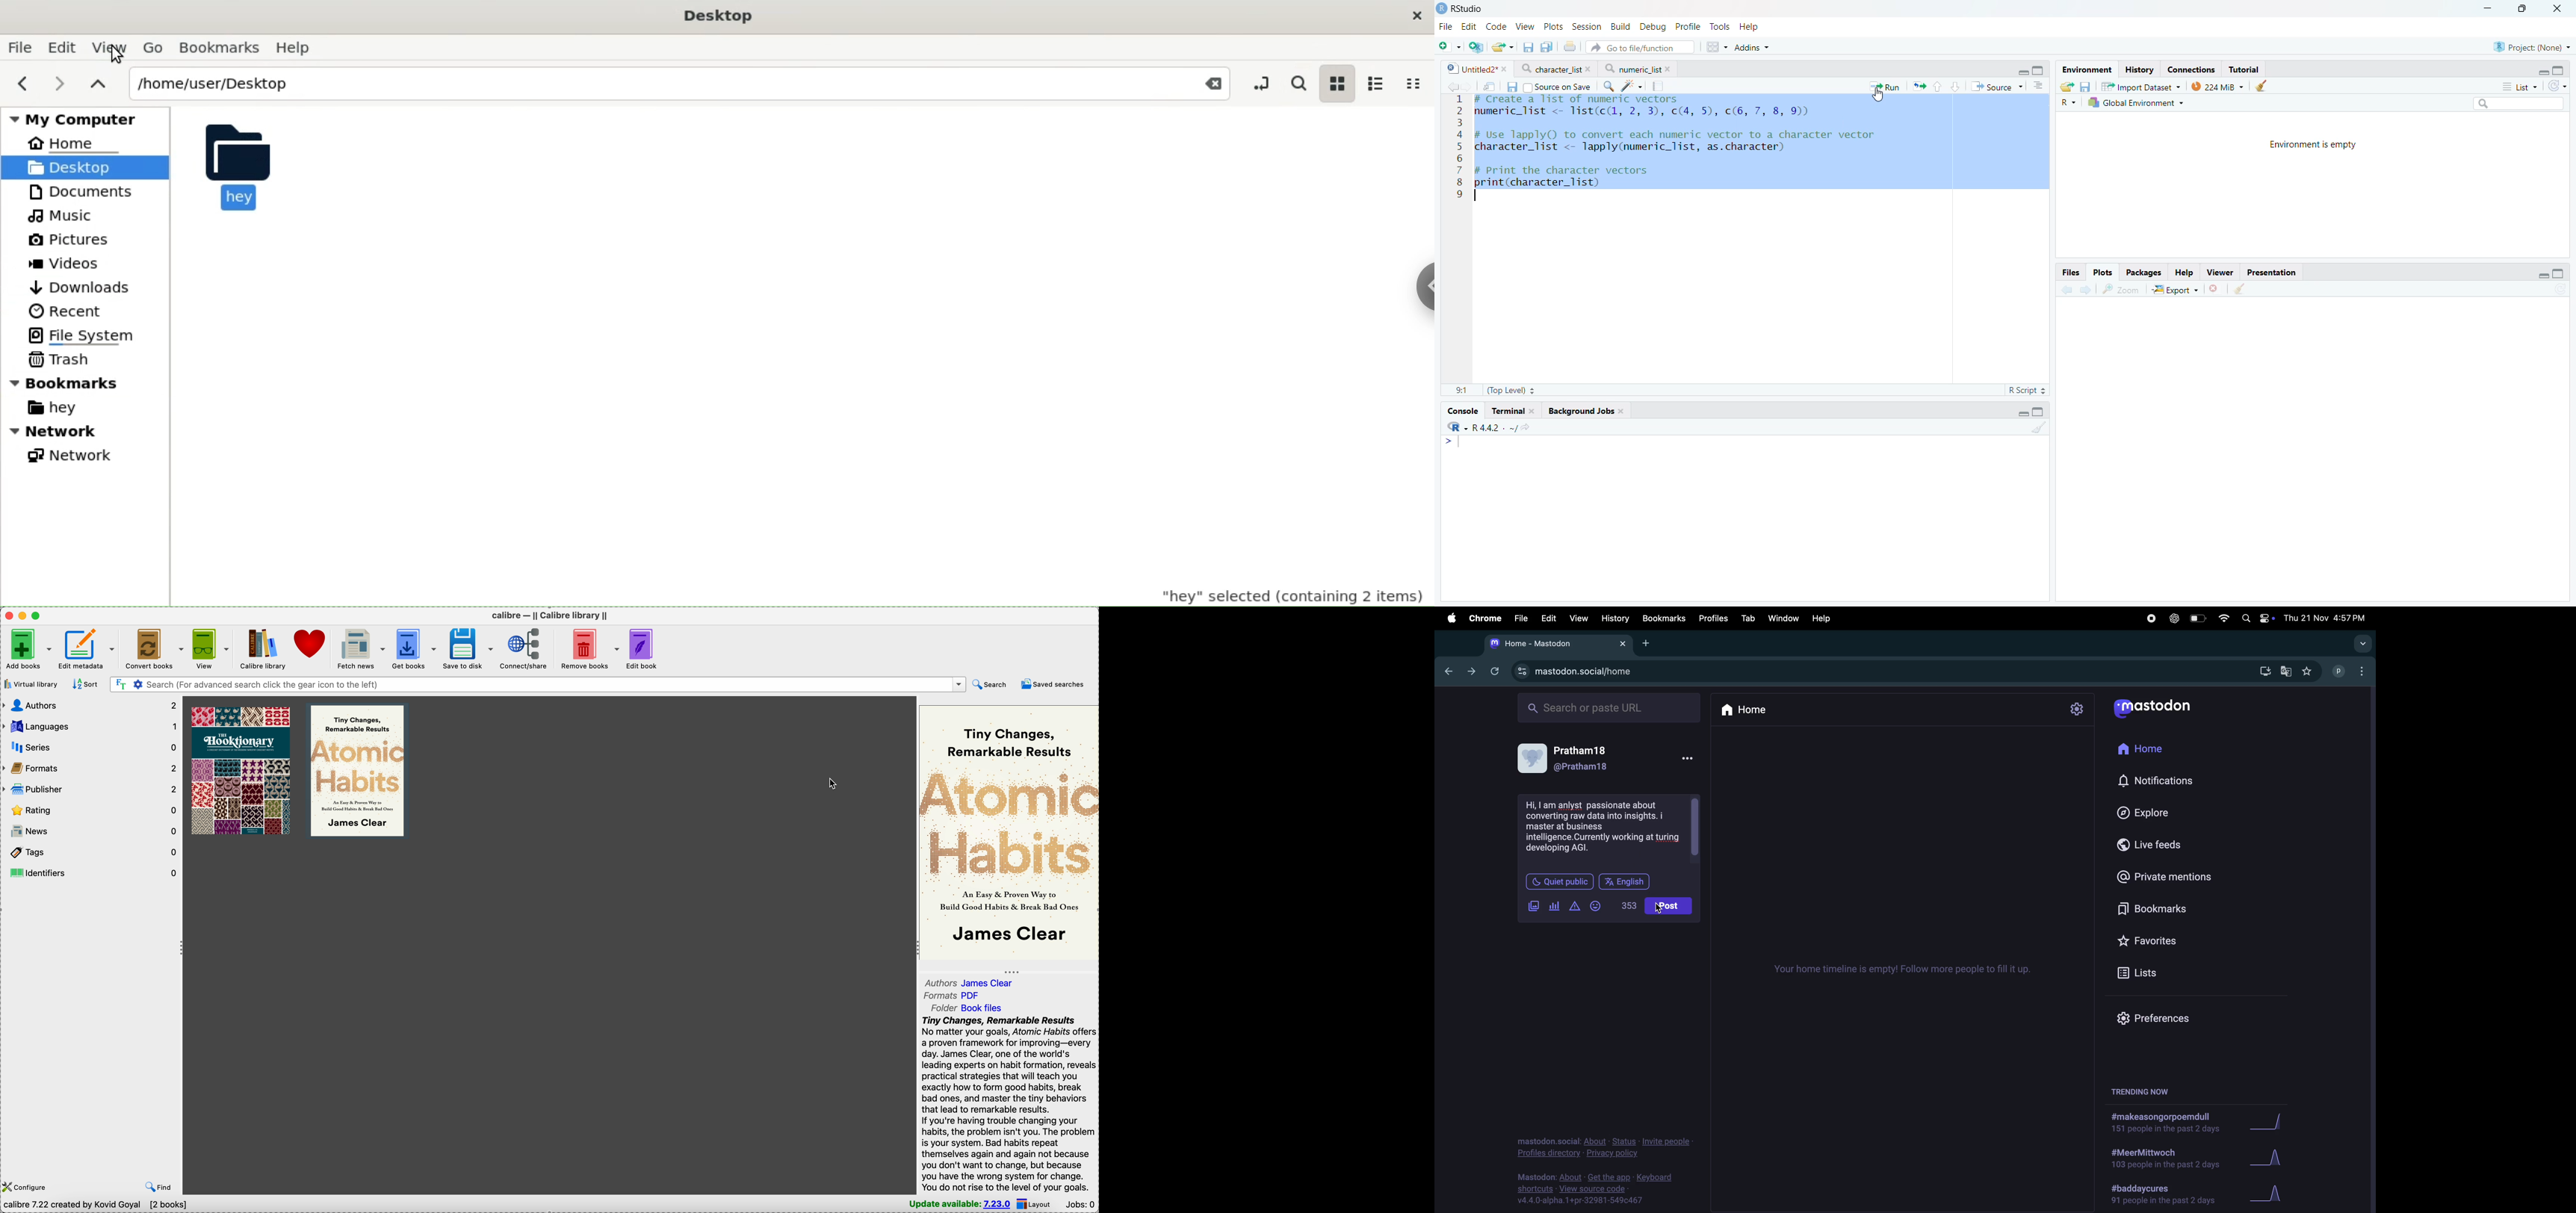 The image size is (2576, 1232). Describe the element at coordinates (2265, 86) in the screenshot. I see `Clear` at that location.